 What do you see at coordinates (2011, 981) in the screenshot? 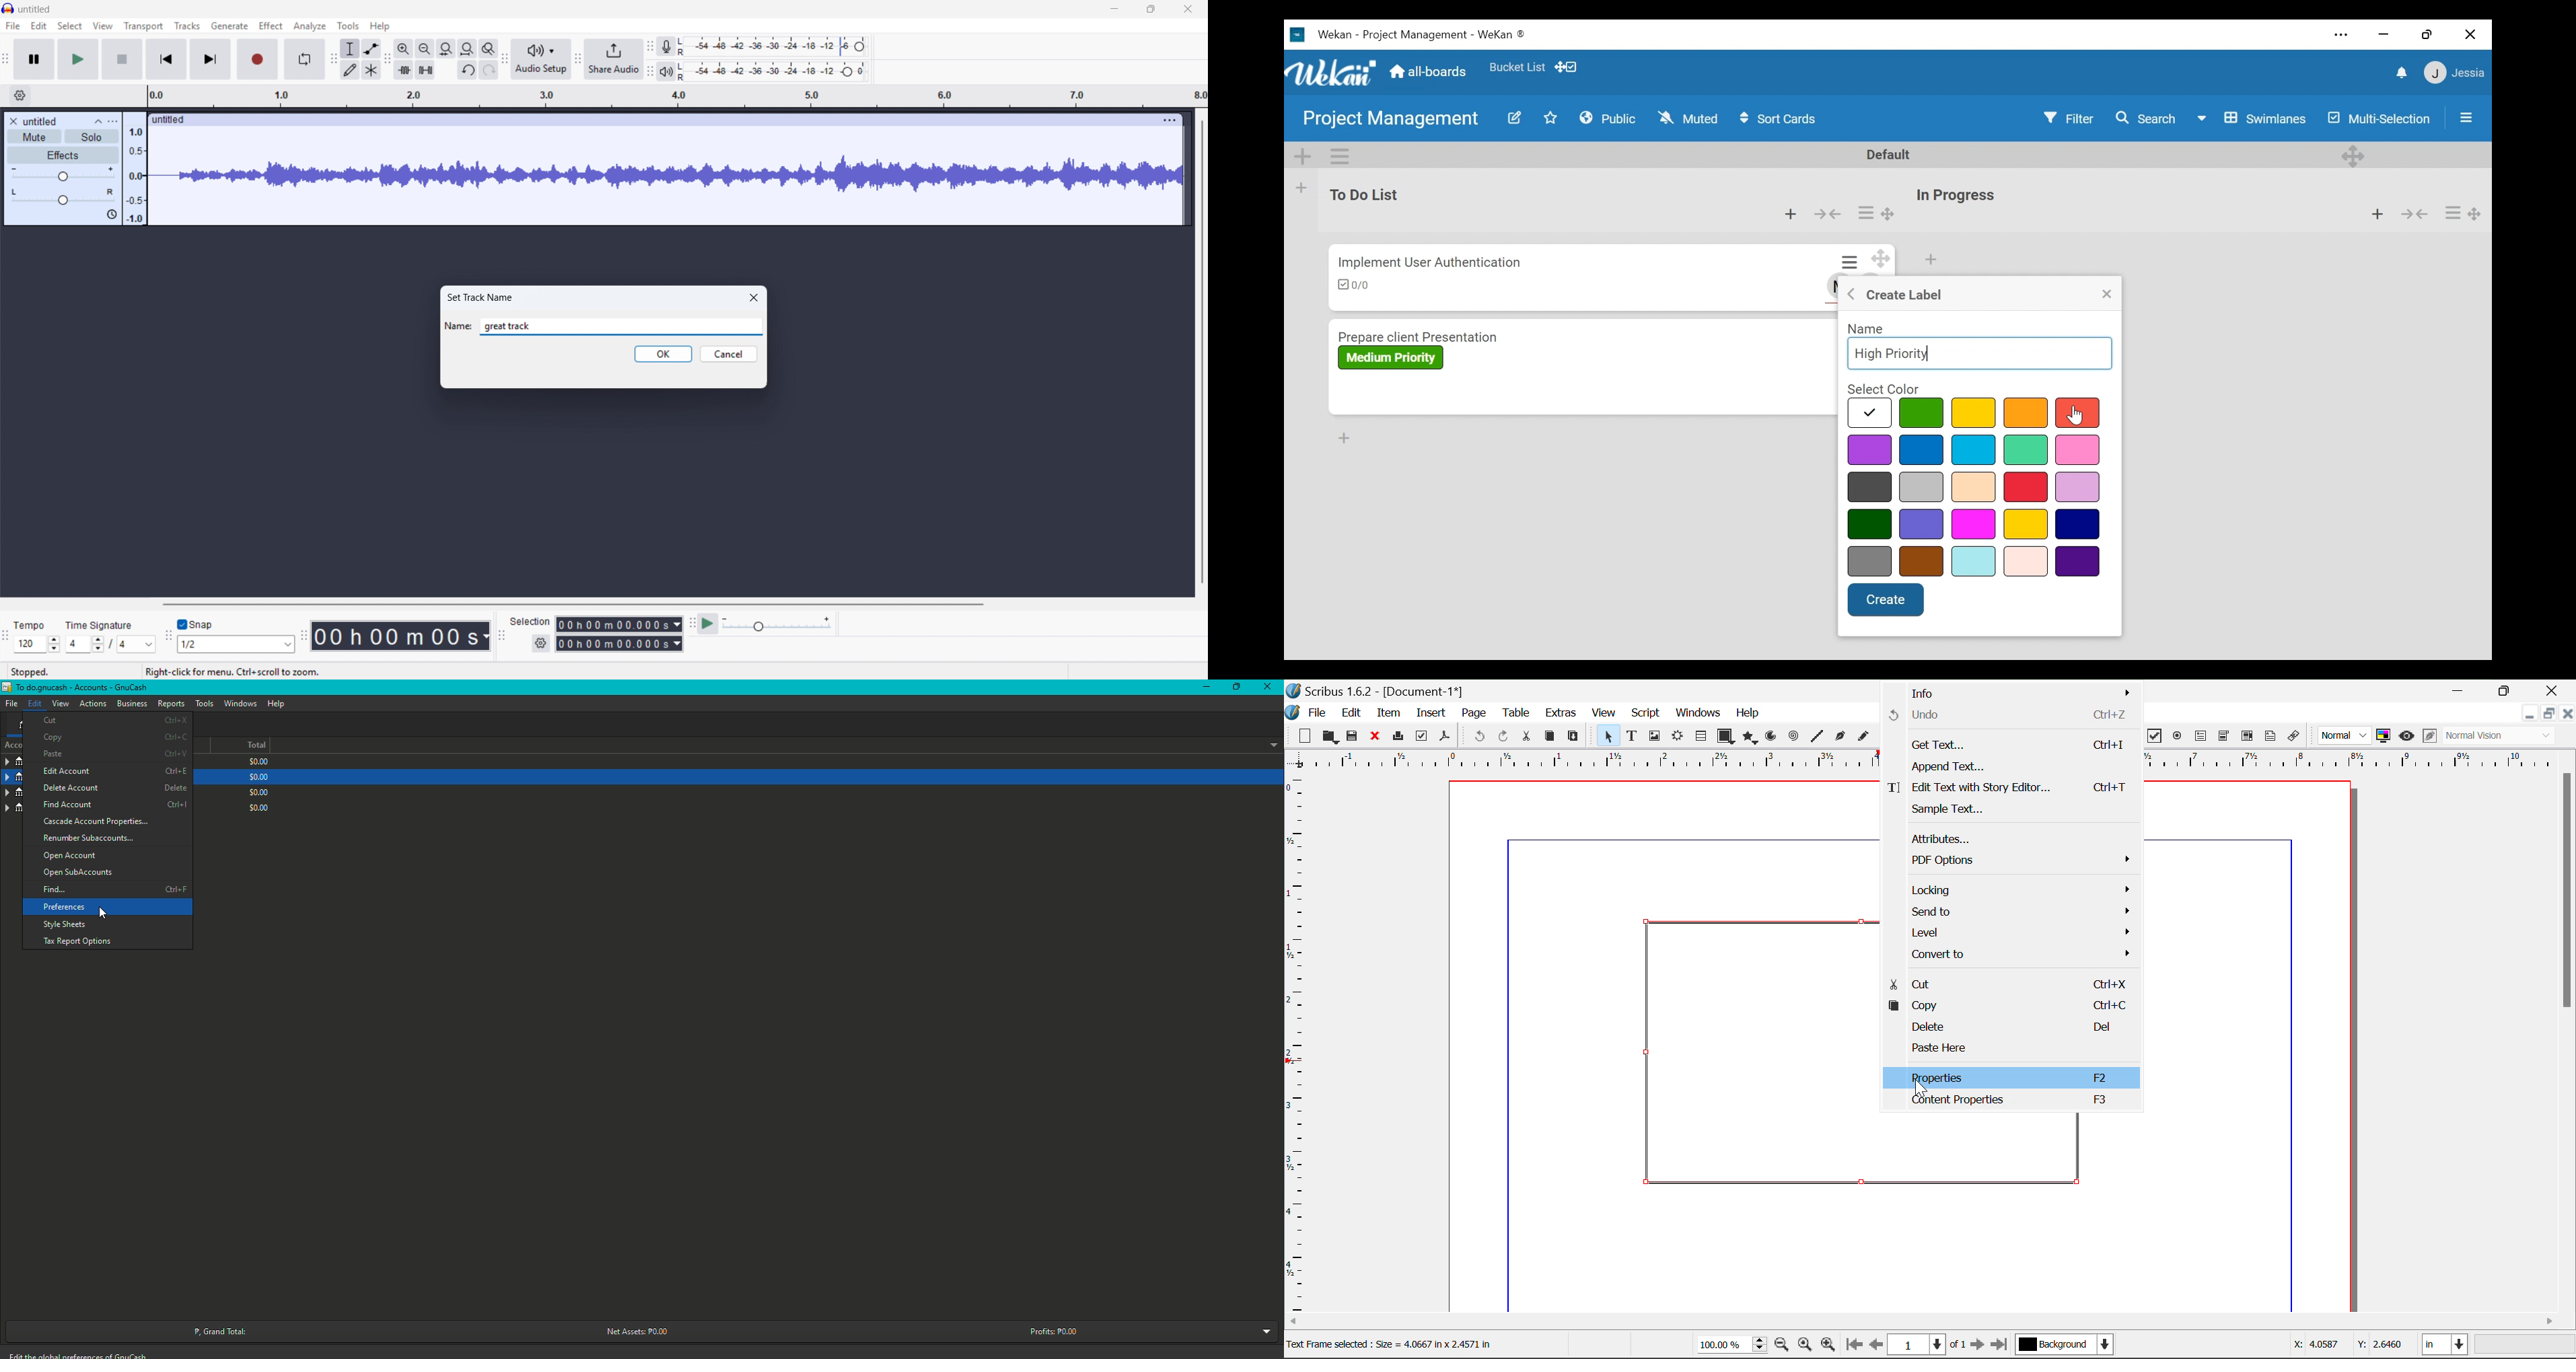
I see `Cut` at bounding box center [2011, 981].